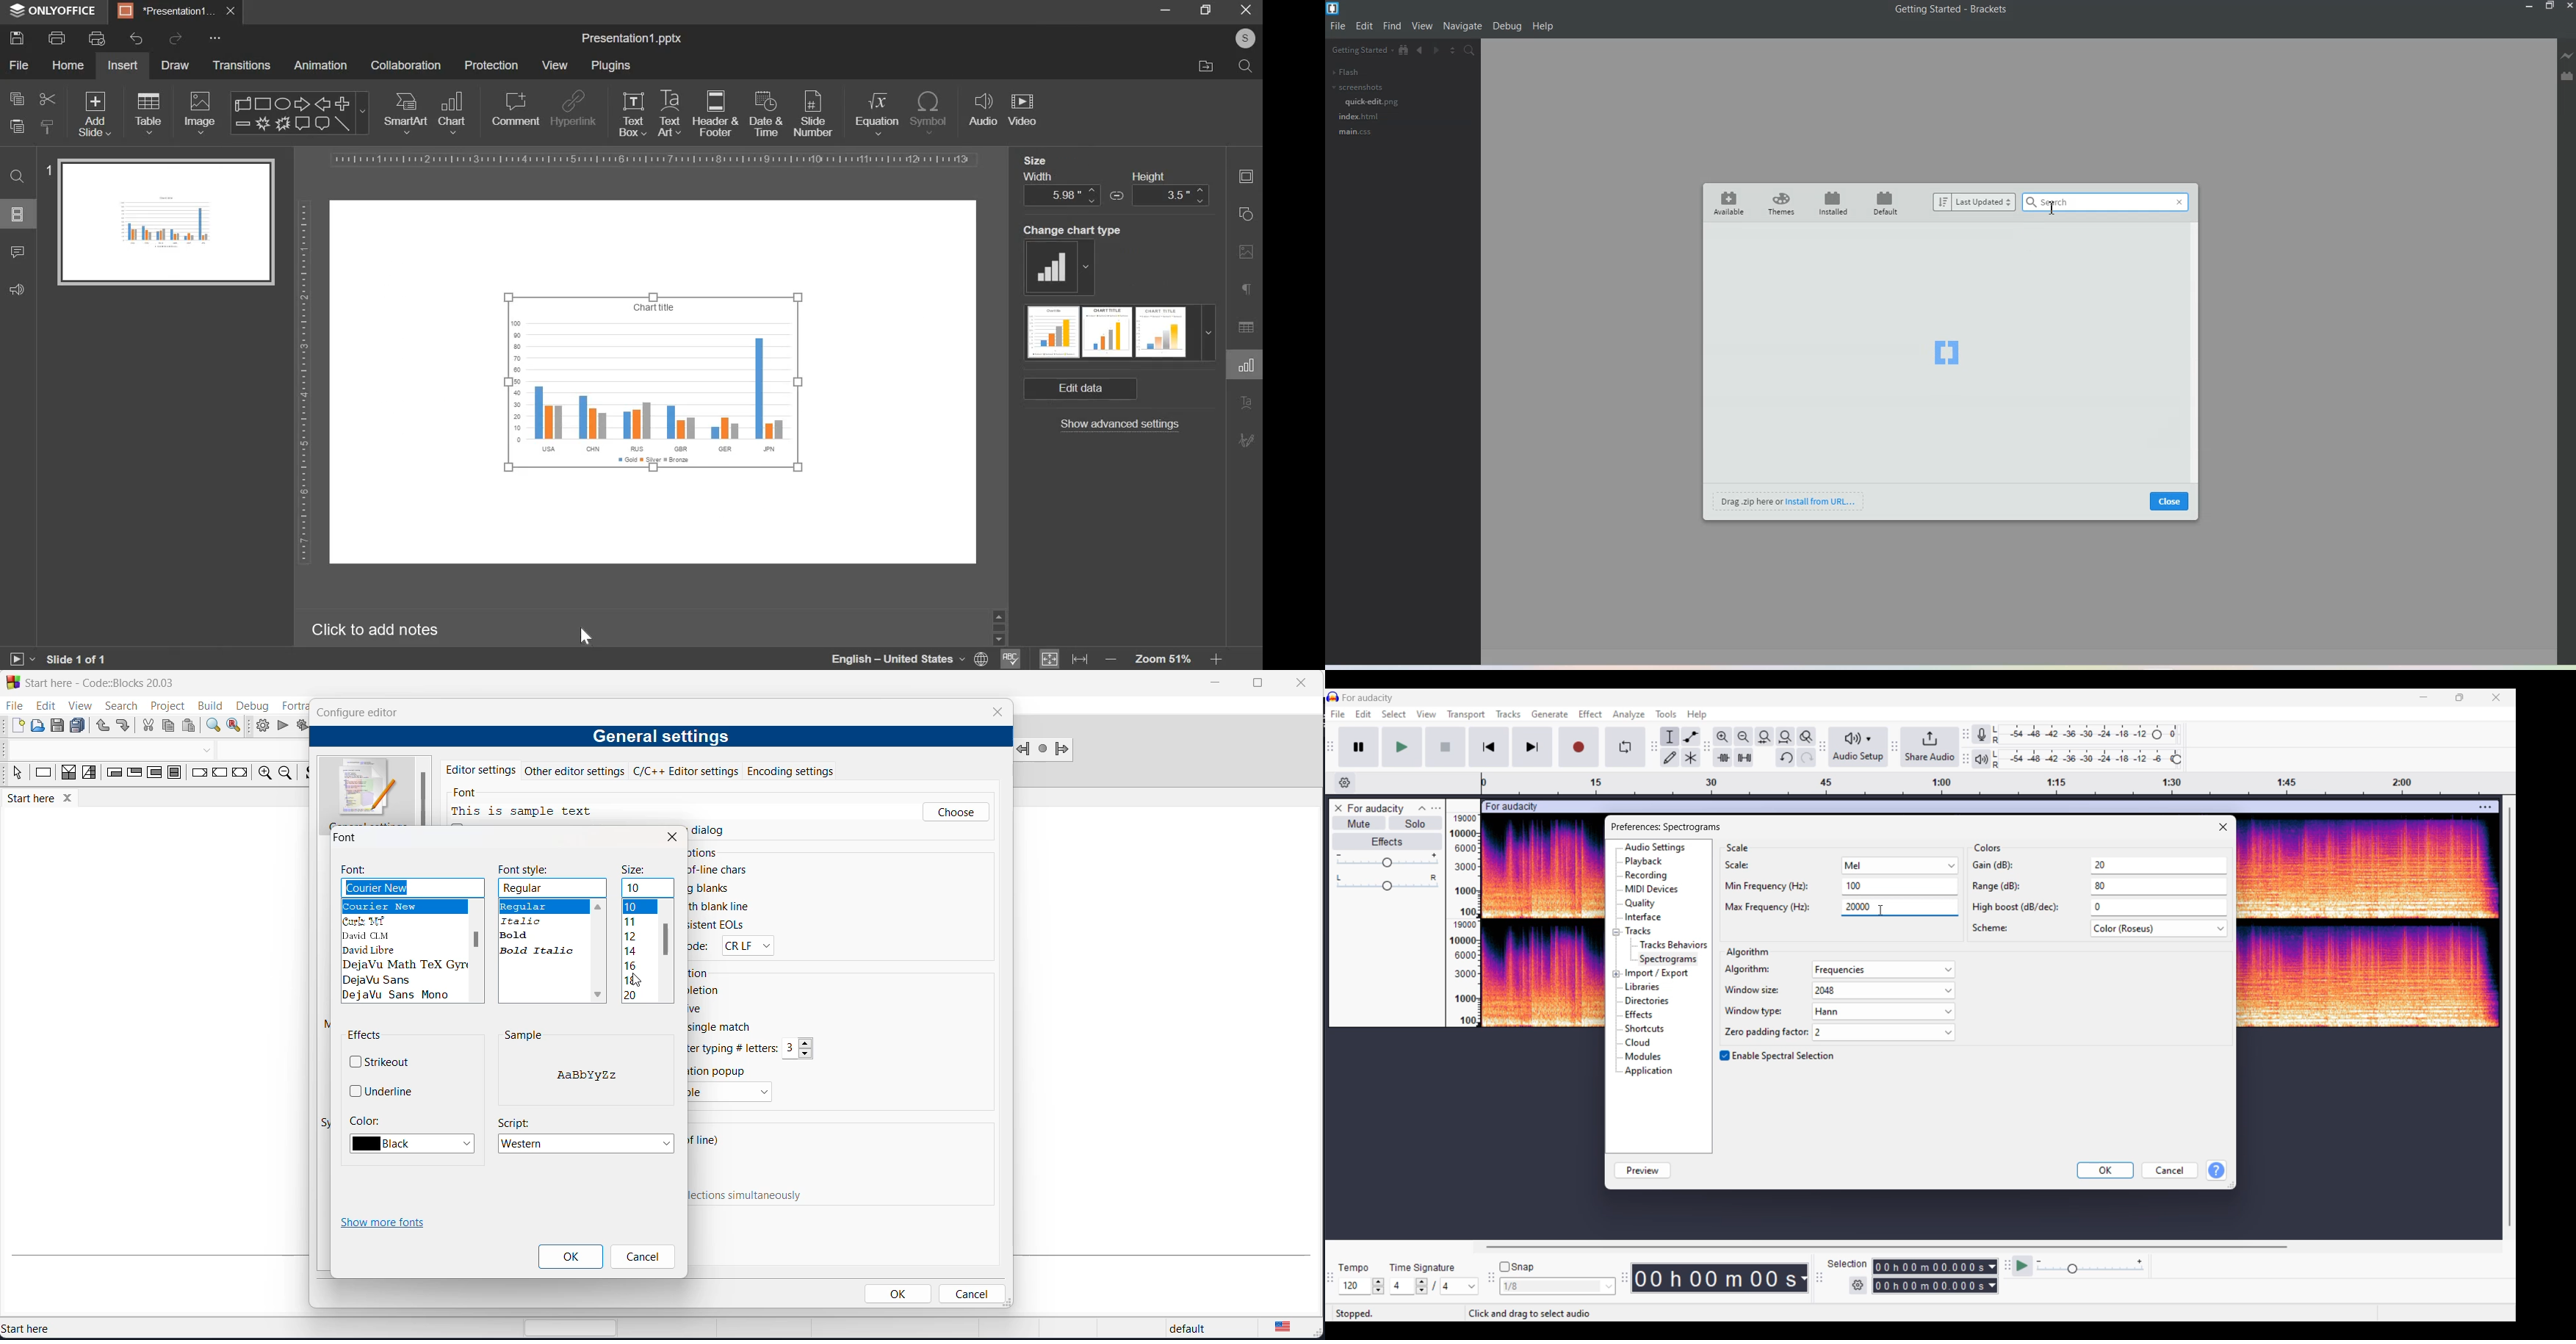 The width and height of the screenshot is (2576, 1344). What do you see at coordinates (1858, 1285) in the screenshot?
I see `Settings` at bounding box center [1858, 1285].